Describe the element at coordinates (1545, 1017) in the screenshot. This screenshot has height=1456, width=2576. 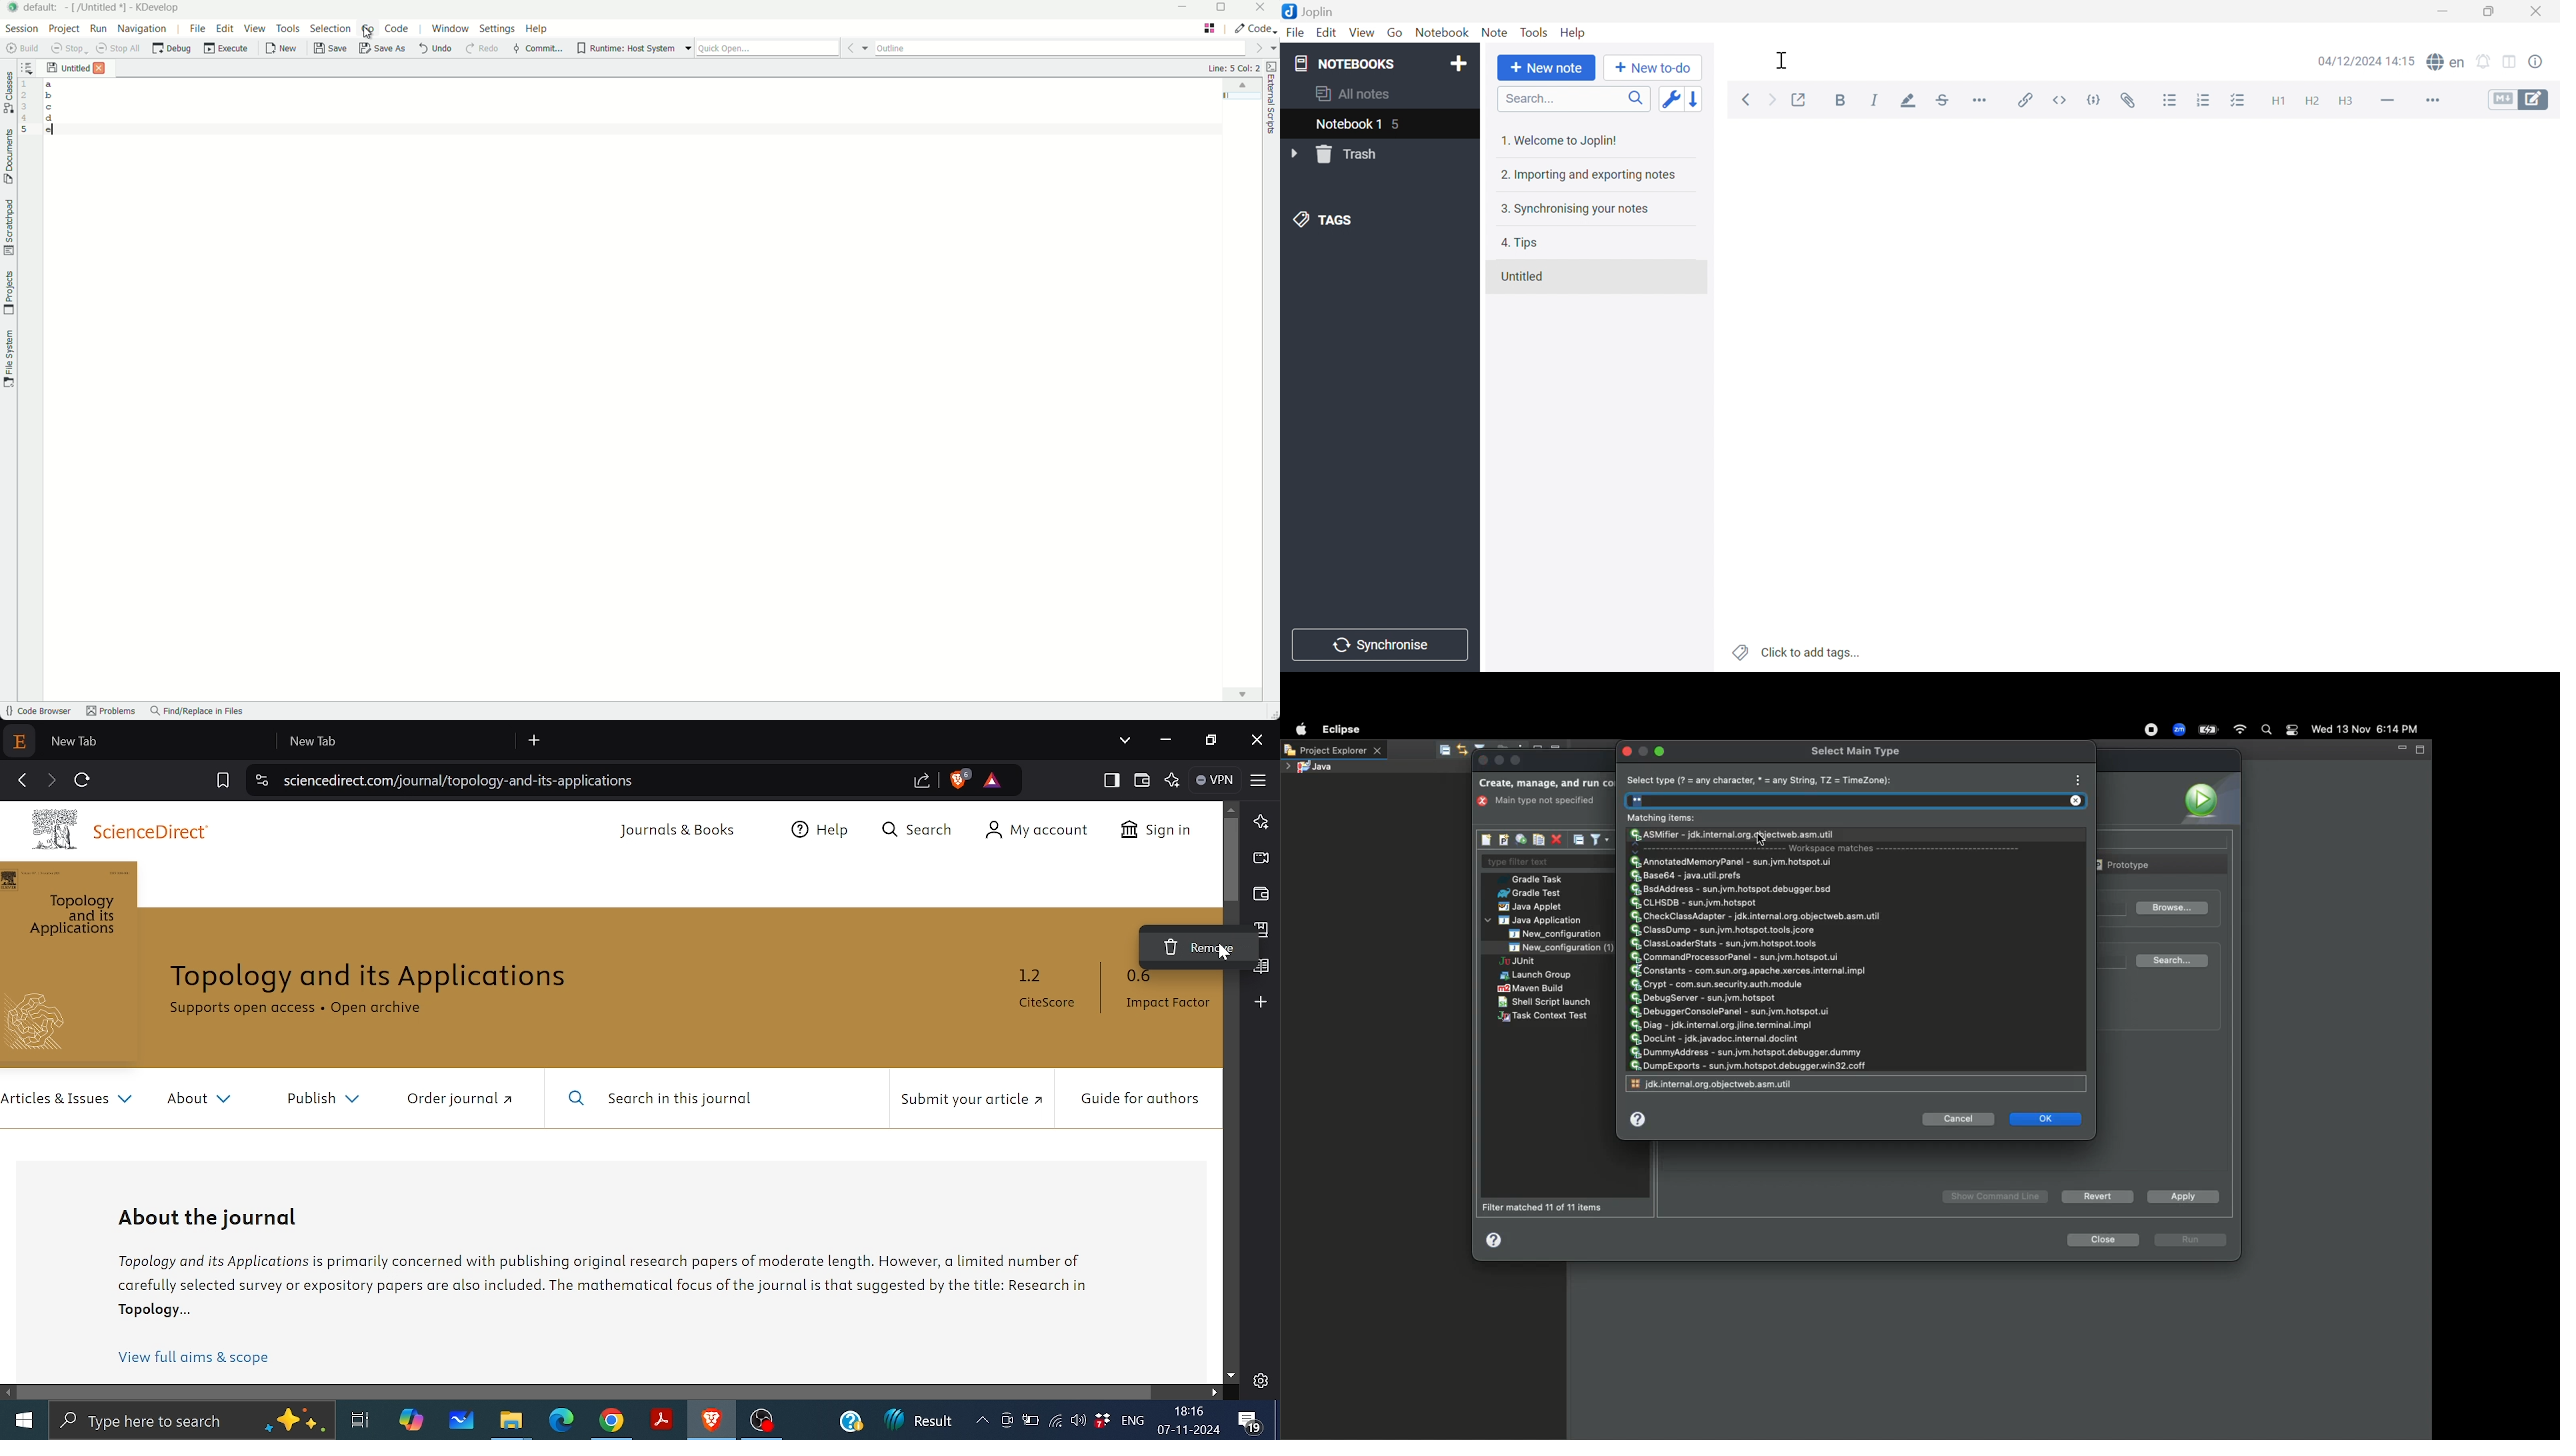
I see `Task context text` at that location.